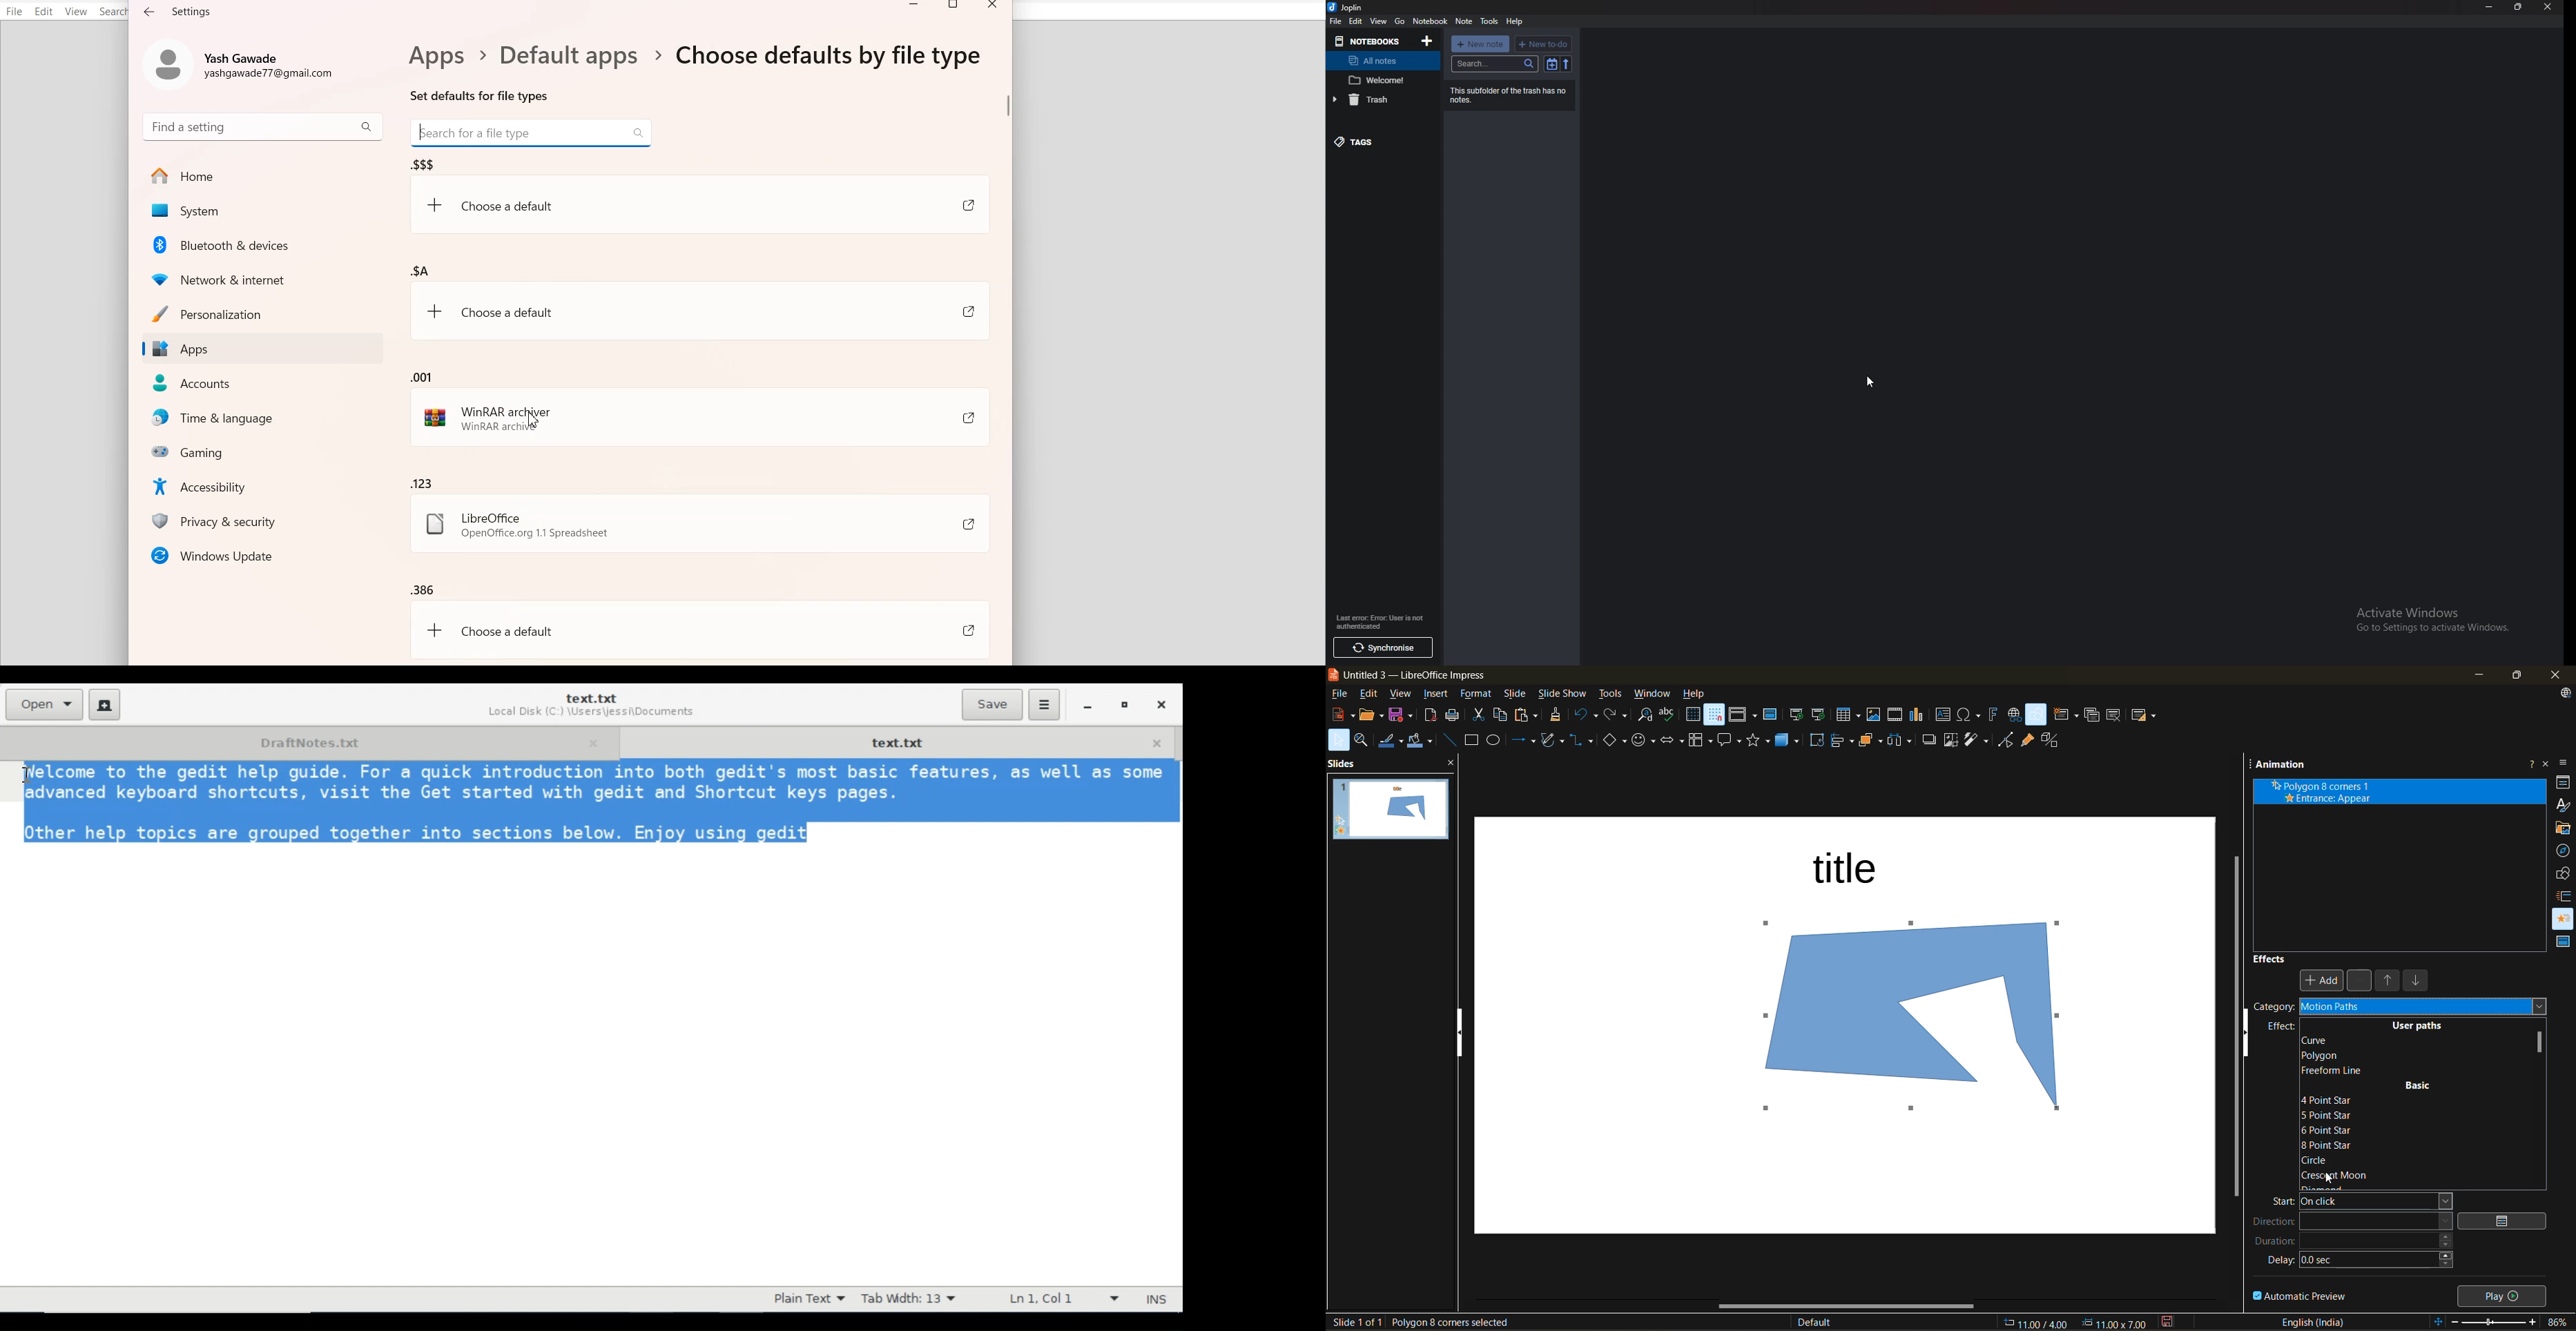 The height and width of the screenshot is (1344, 2576). I want to click on insert, so click(1434, 694).